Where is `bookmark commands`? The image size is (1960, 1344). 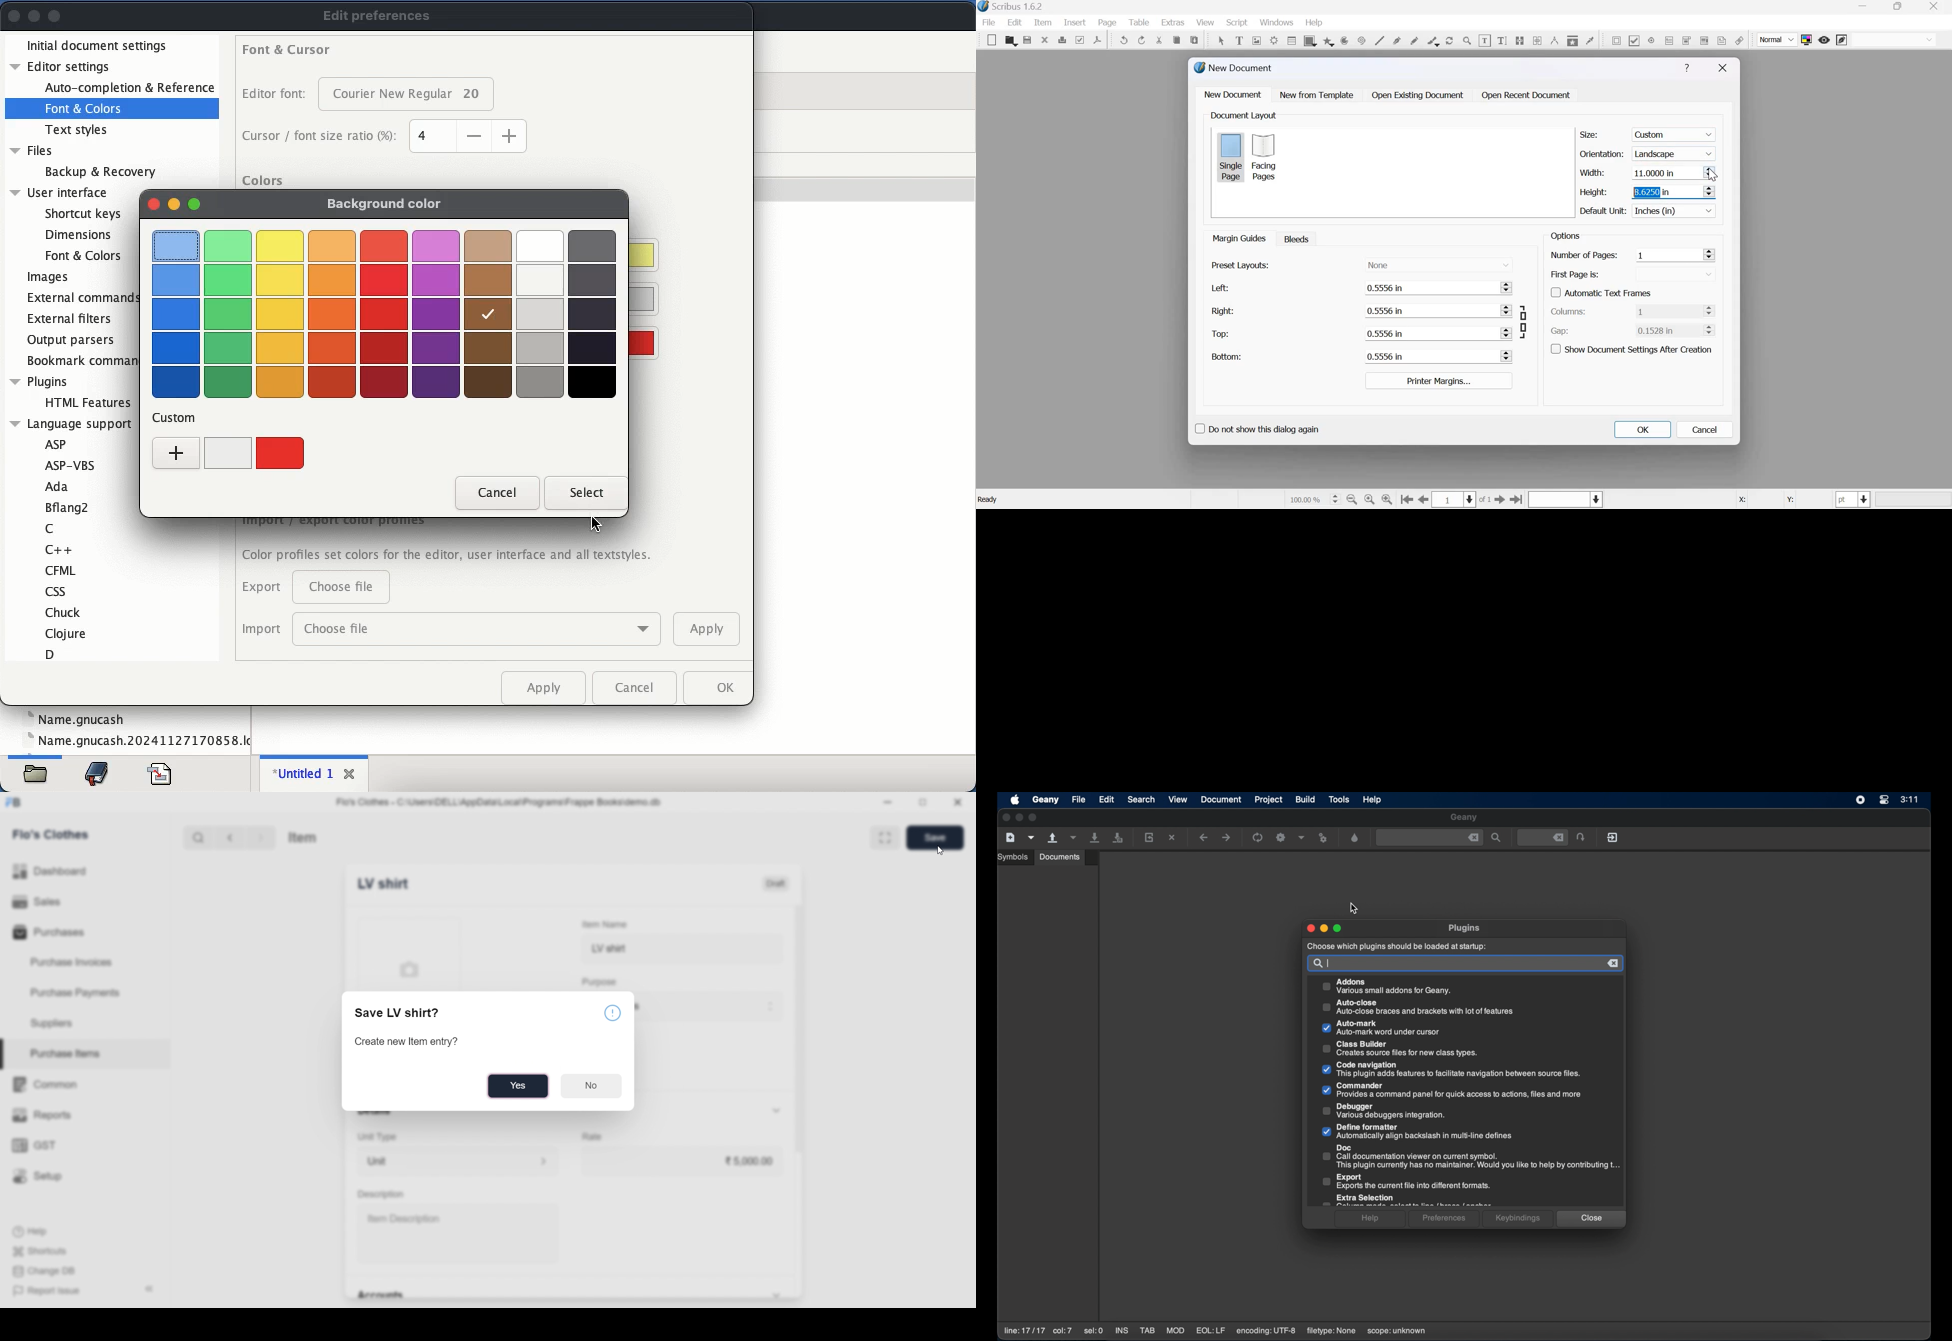 bookmark commands is located at coordinates (83, 363).